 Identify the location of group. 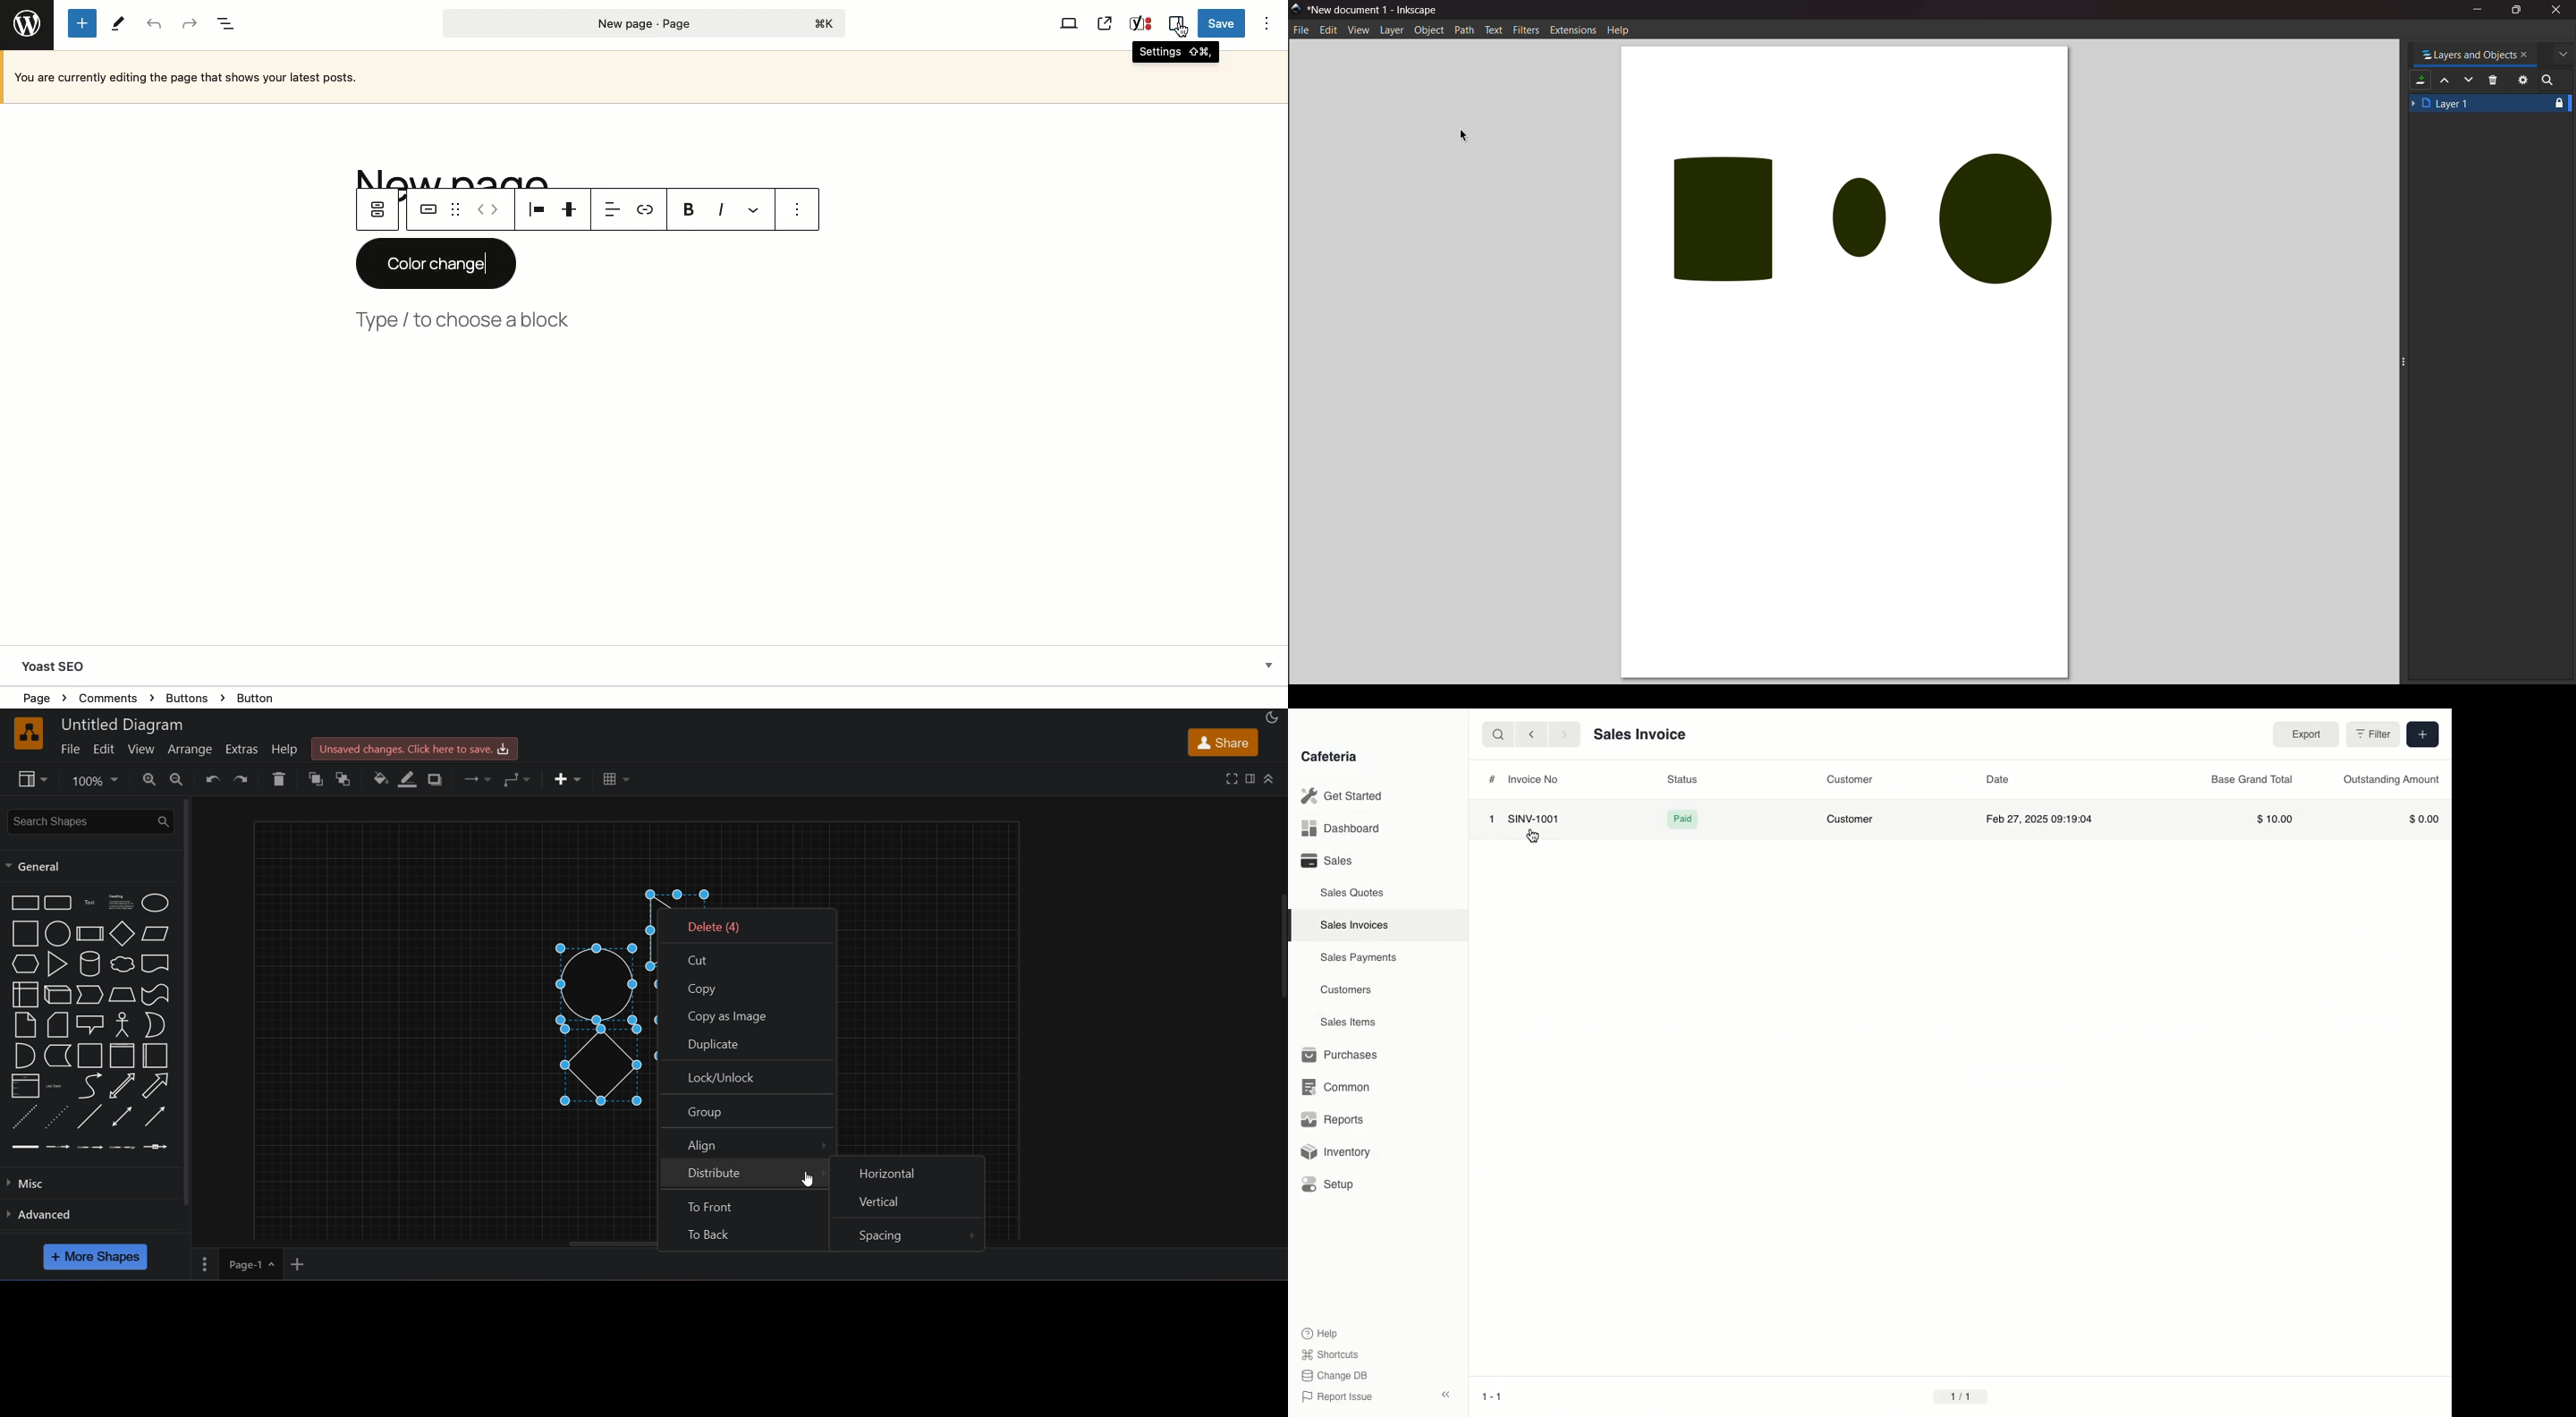
(747, 1112).